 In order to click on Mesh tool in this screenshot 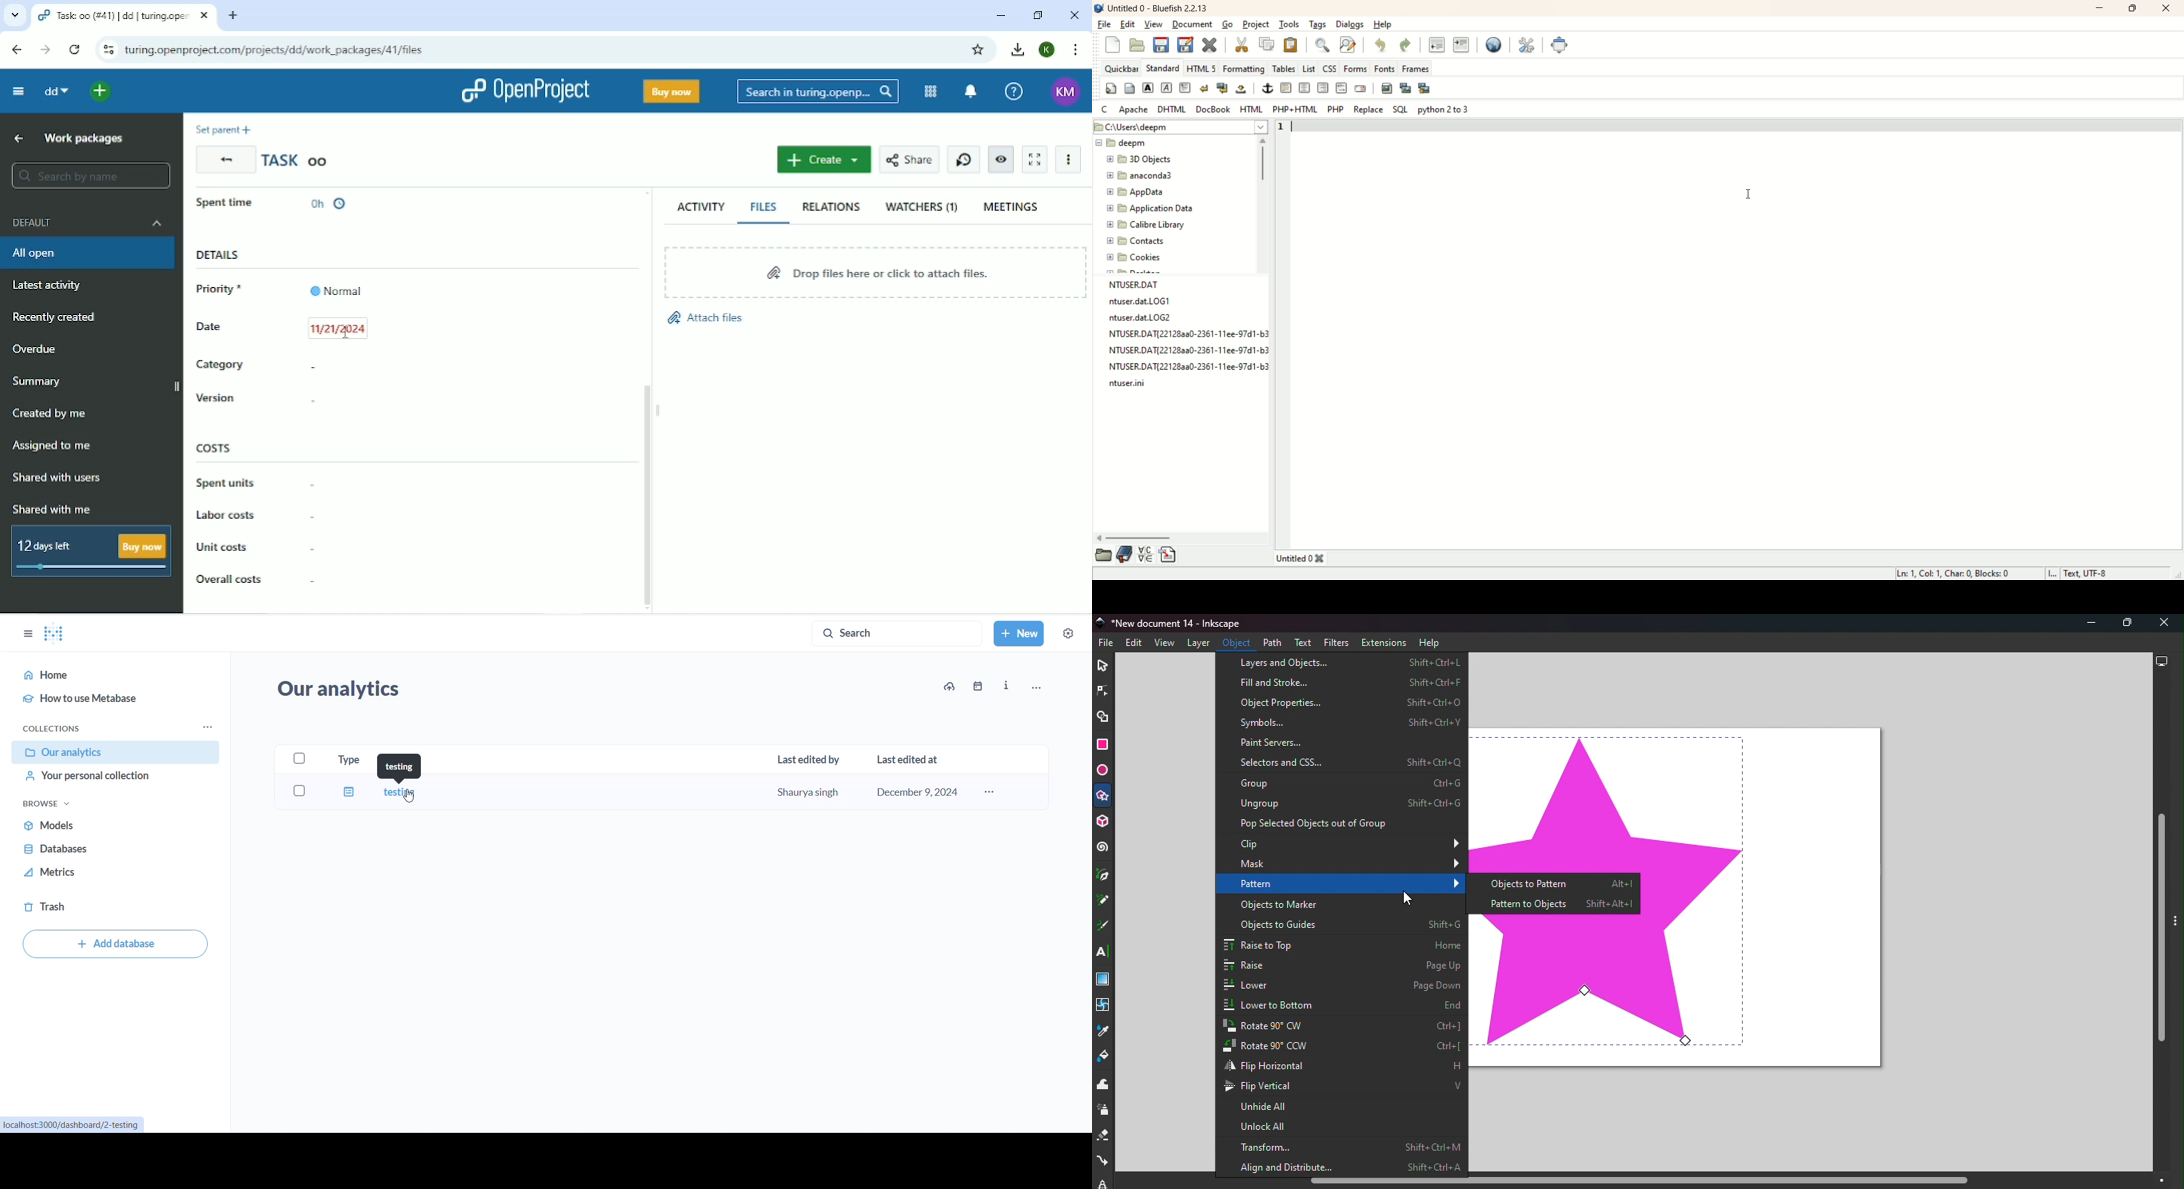, I will do `click(1105, 1010)`.